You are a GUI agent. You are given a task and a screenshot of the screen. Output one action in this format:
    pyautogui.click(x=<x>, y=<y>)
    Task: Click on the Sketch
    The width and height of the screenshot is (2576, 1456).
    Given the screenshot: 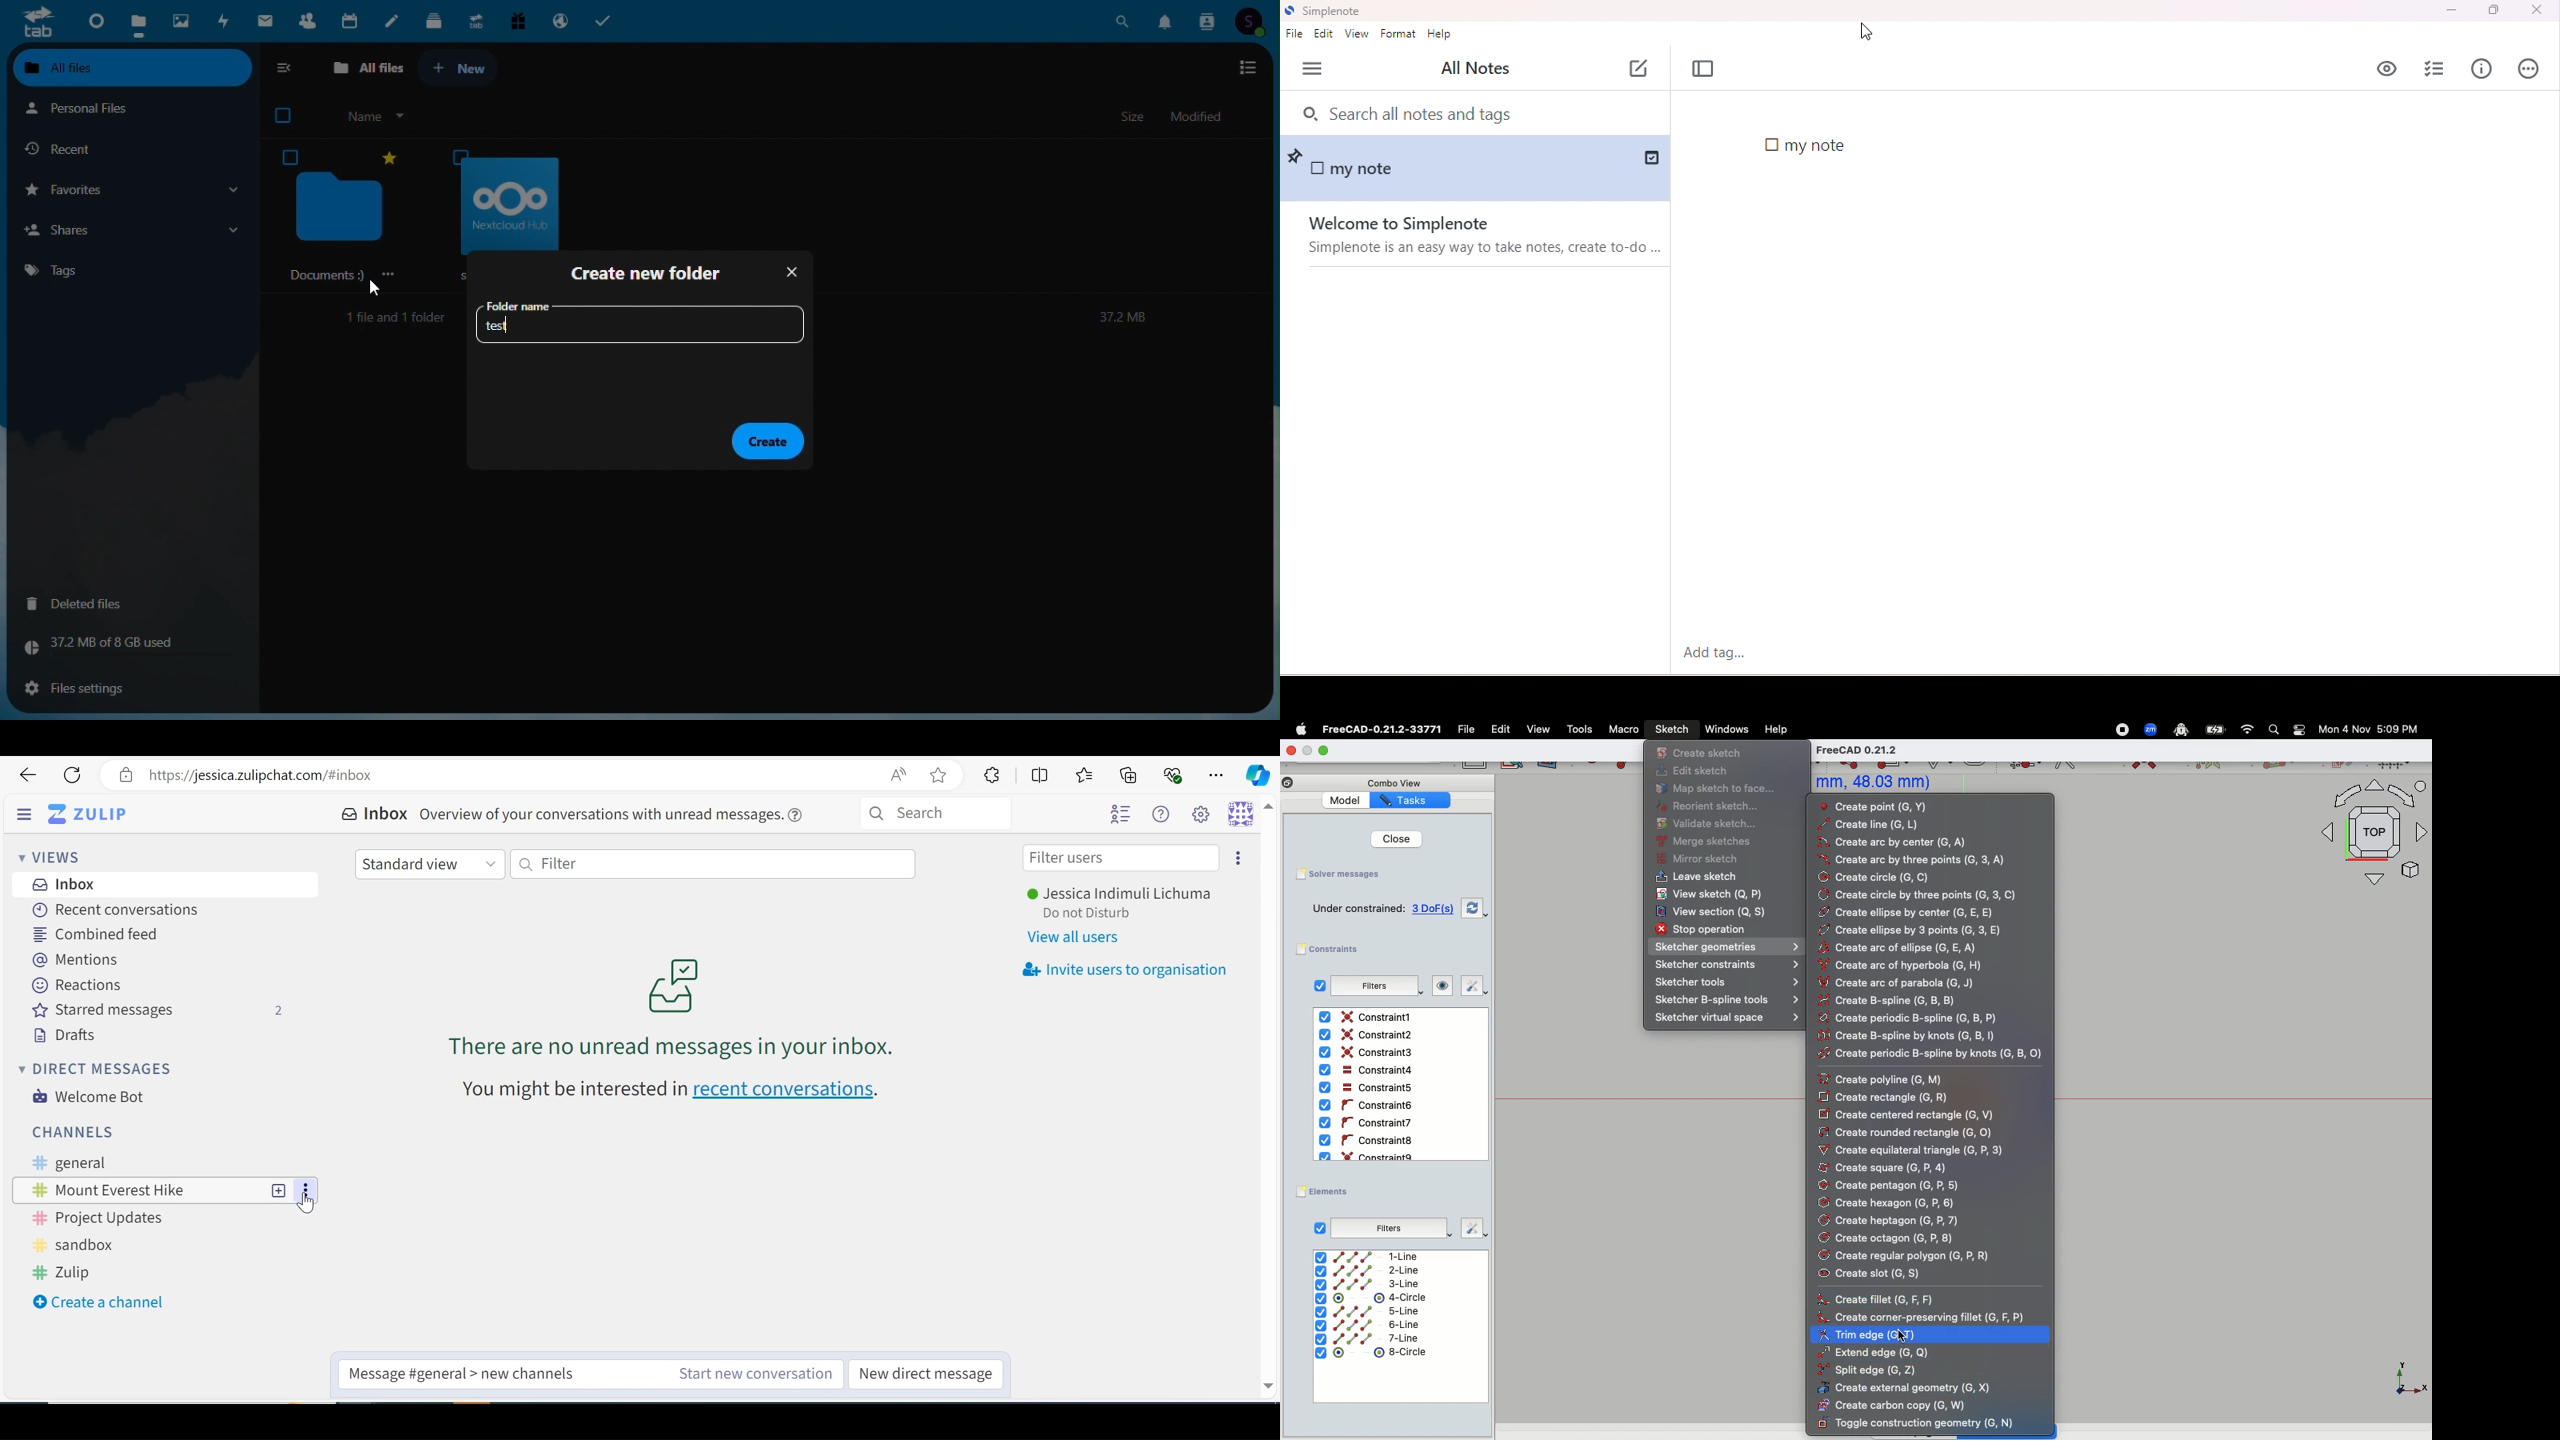 What is the action you would take?
    pyautogui.click(x=1673, y=730)
    